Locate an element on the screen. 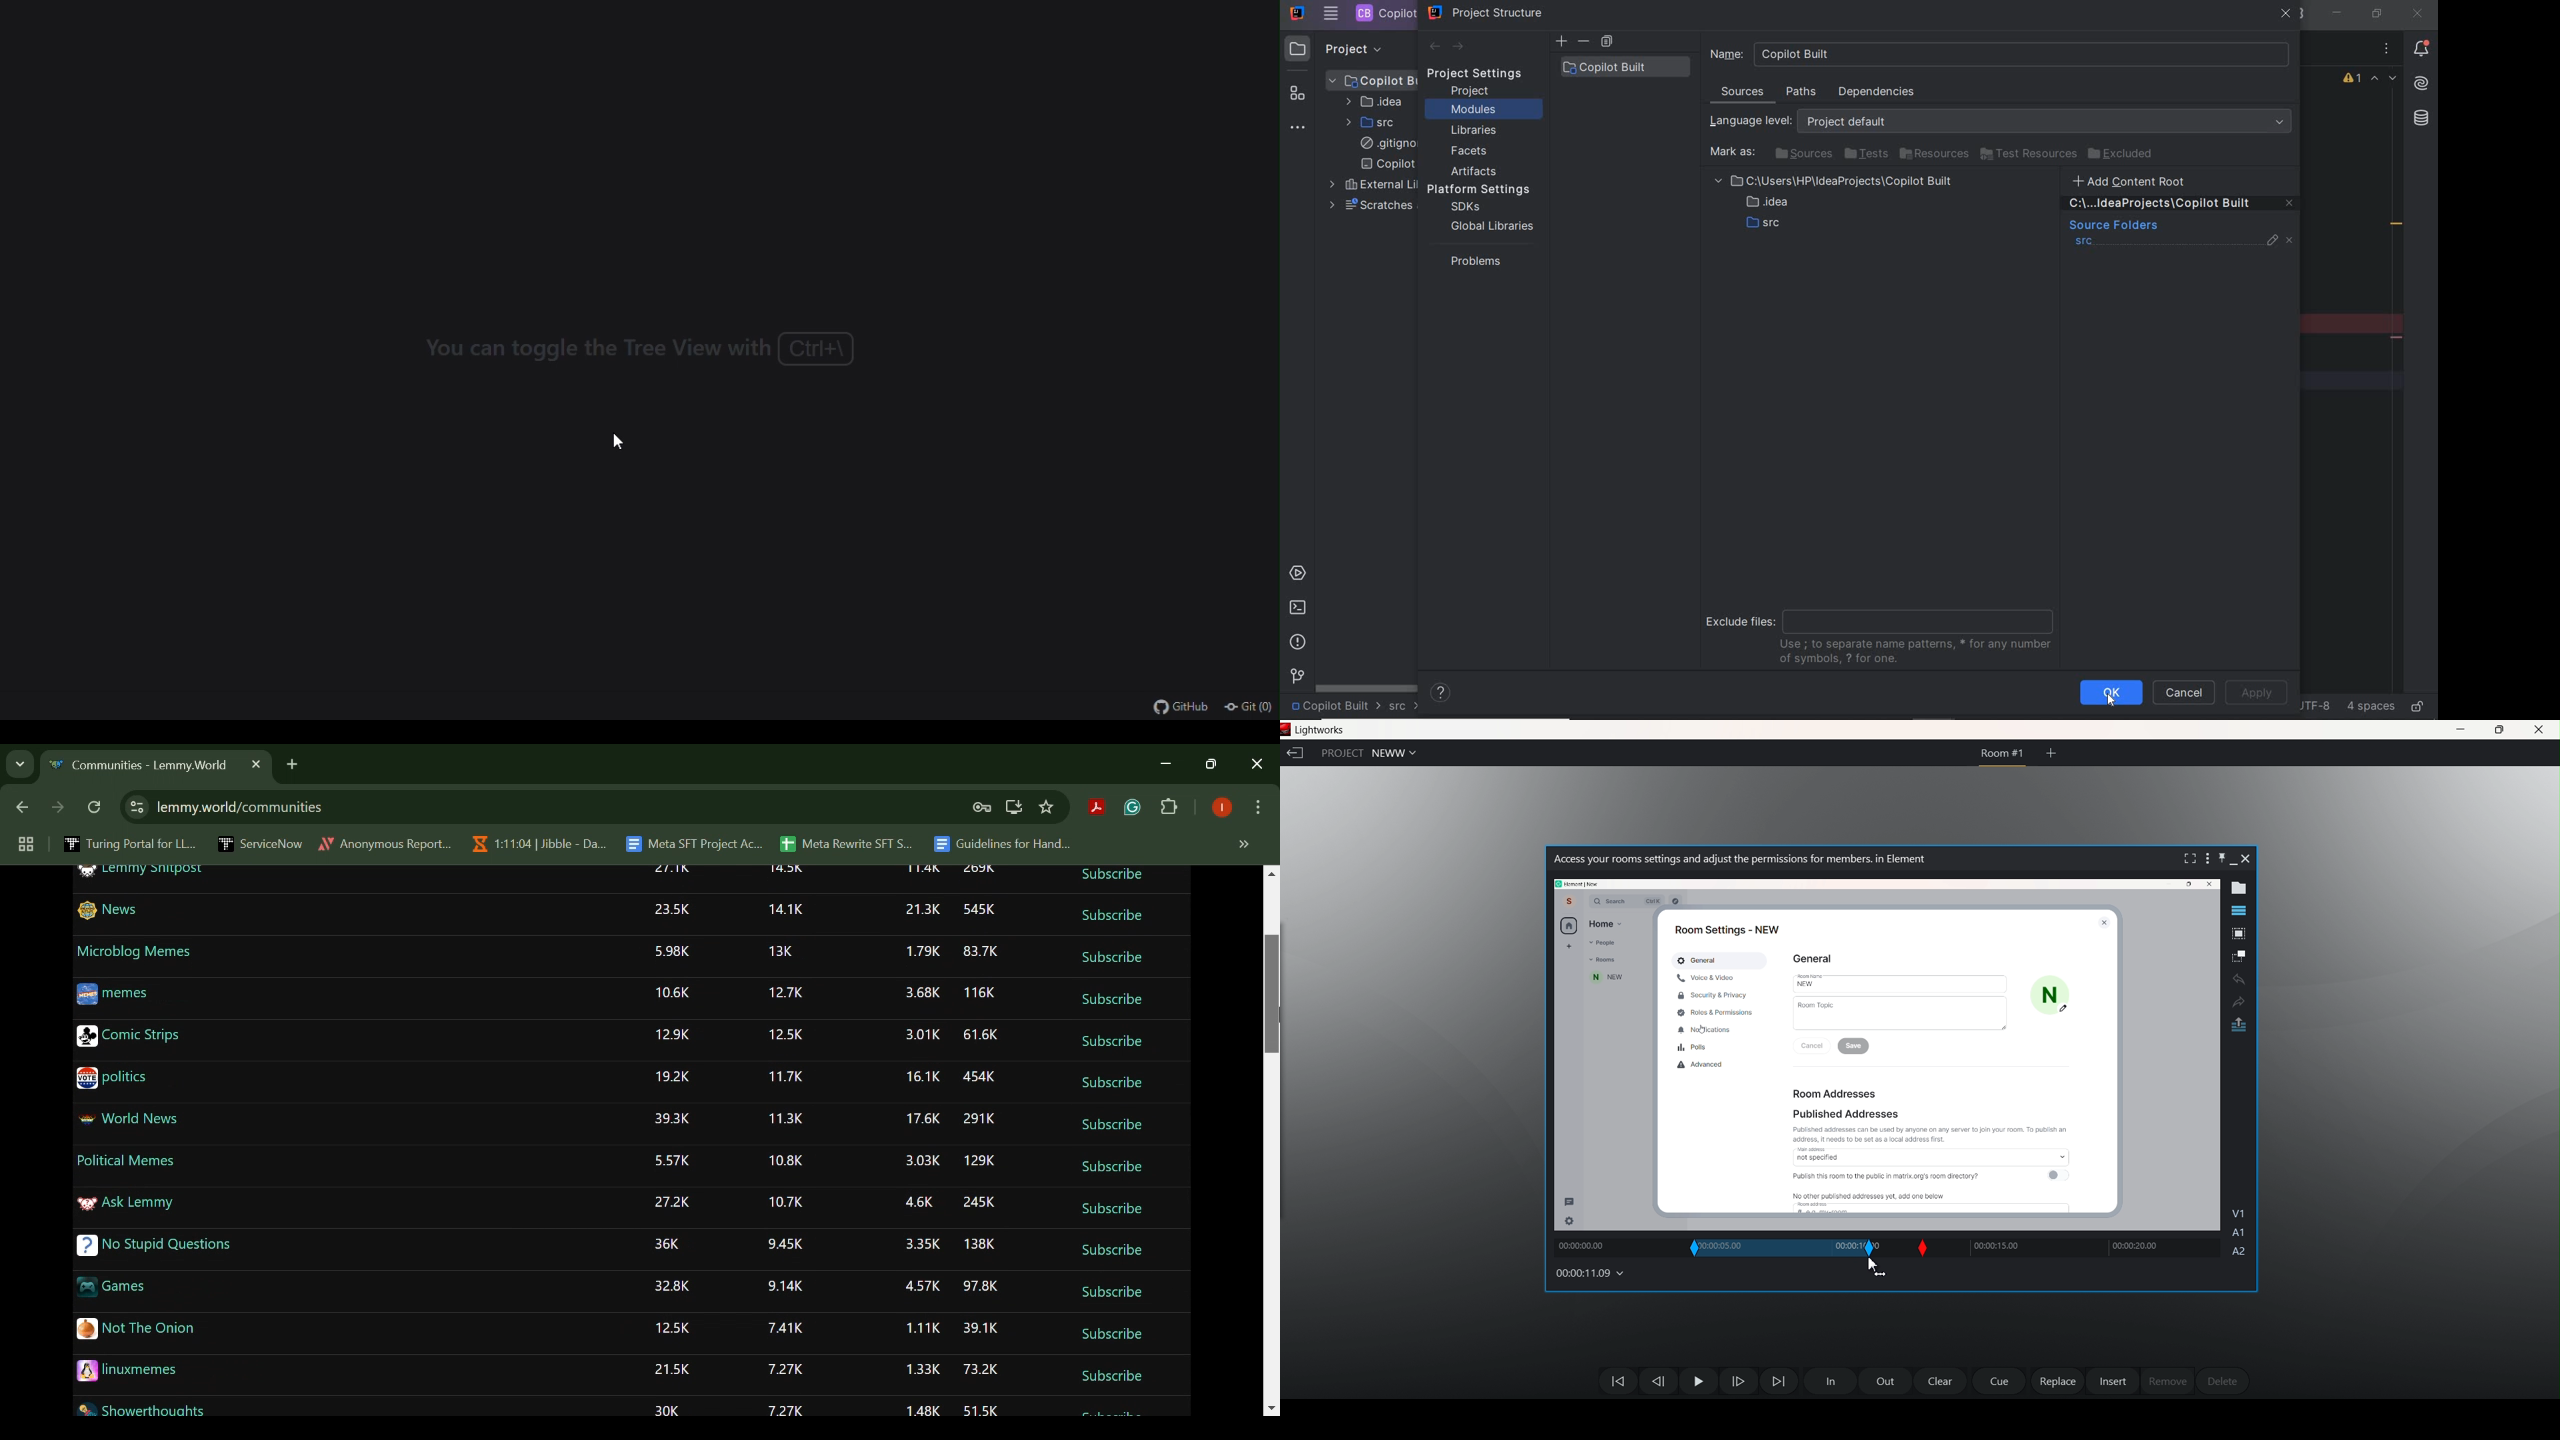  move backwards is located at coordinates (1612, 1379).